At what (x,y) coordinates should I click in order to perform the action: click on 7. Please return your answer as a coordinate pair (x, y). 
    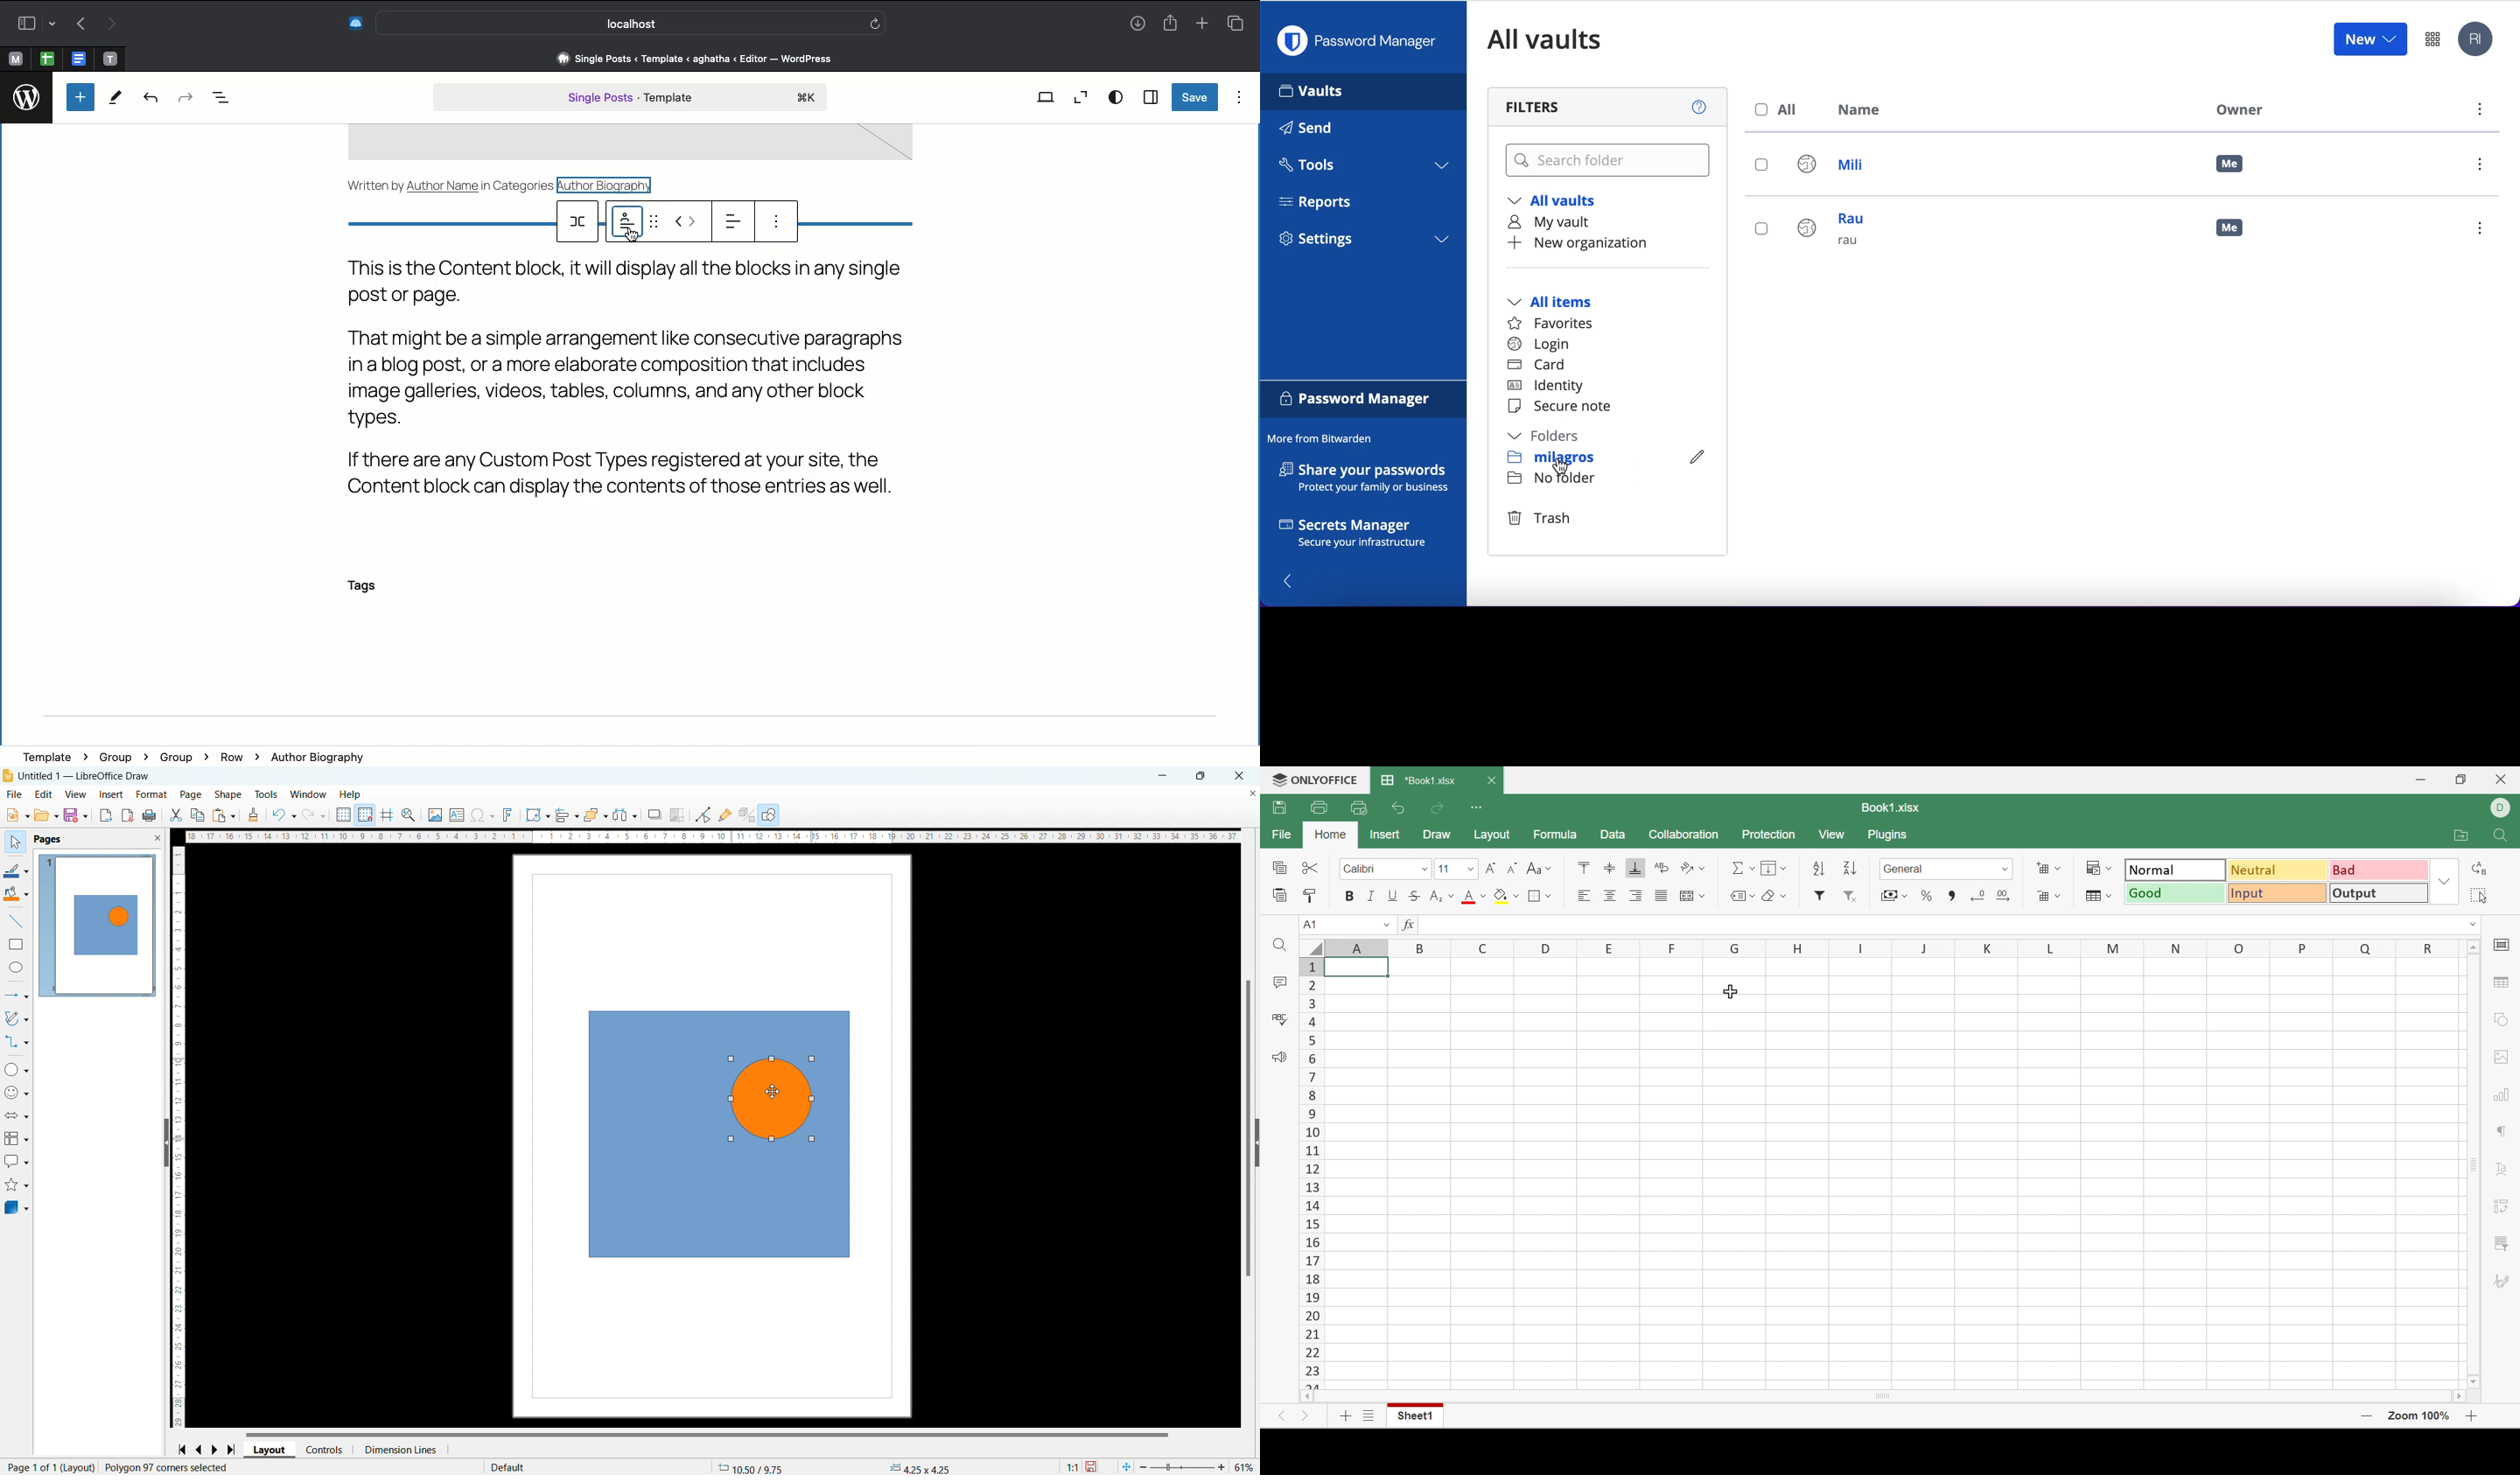
    Looking at the image, I should click on (1310, 1077).